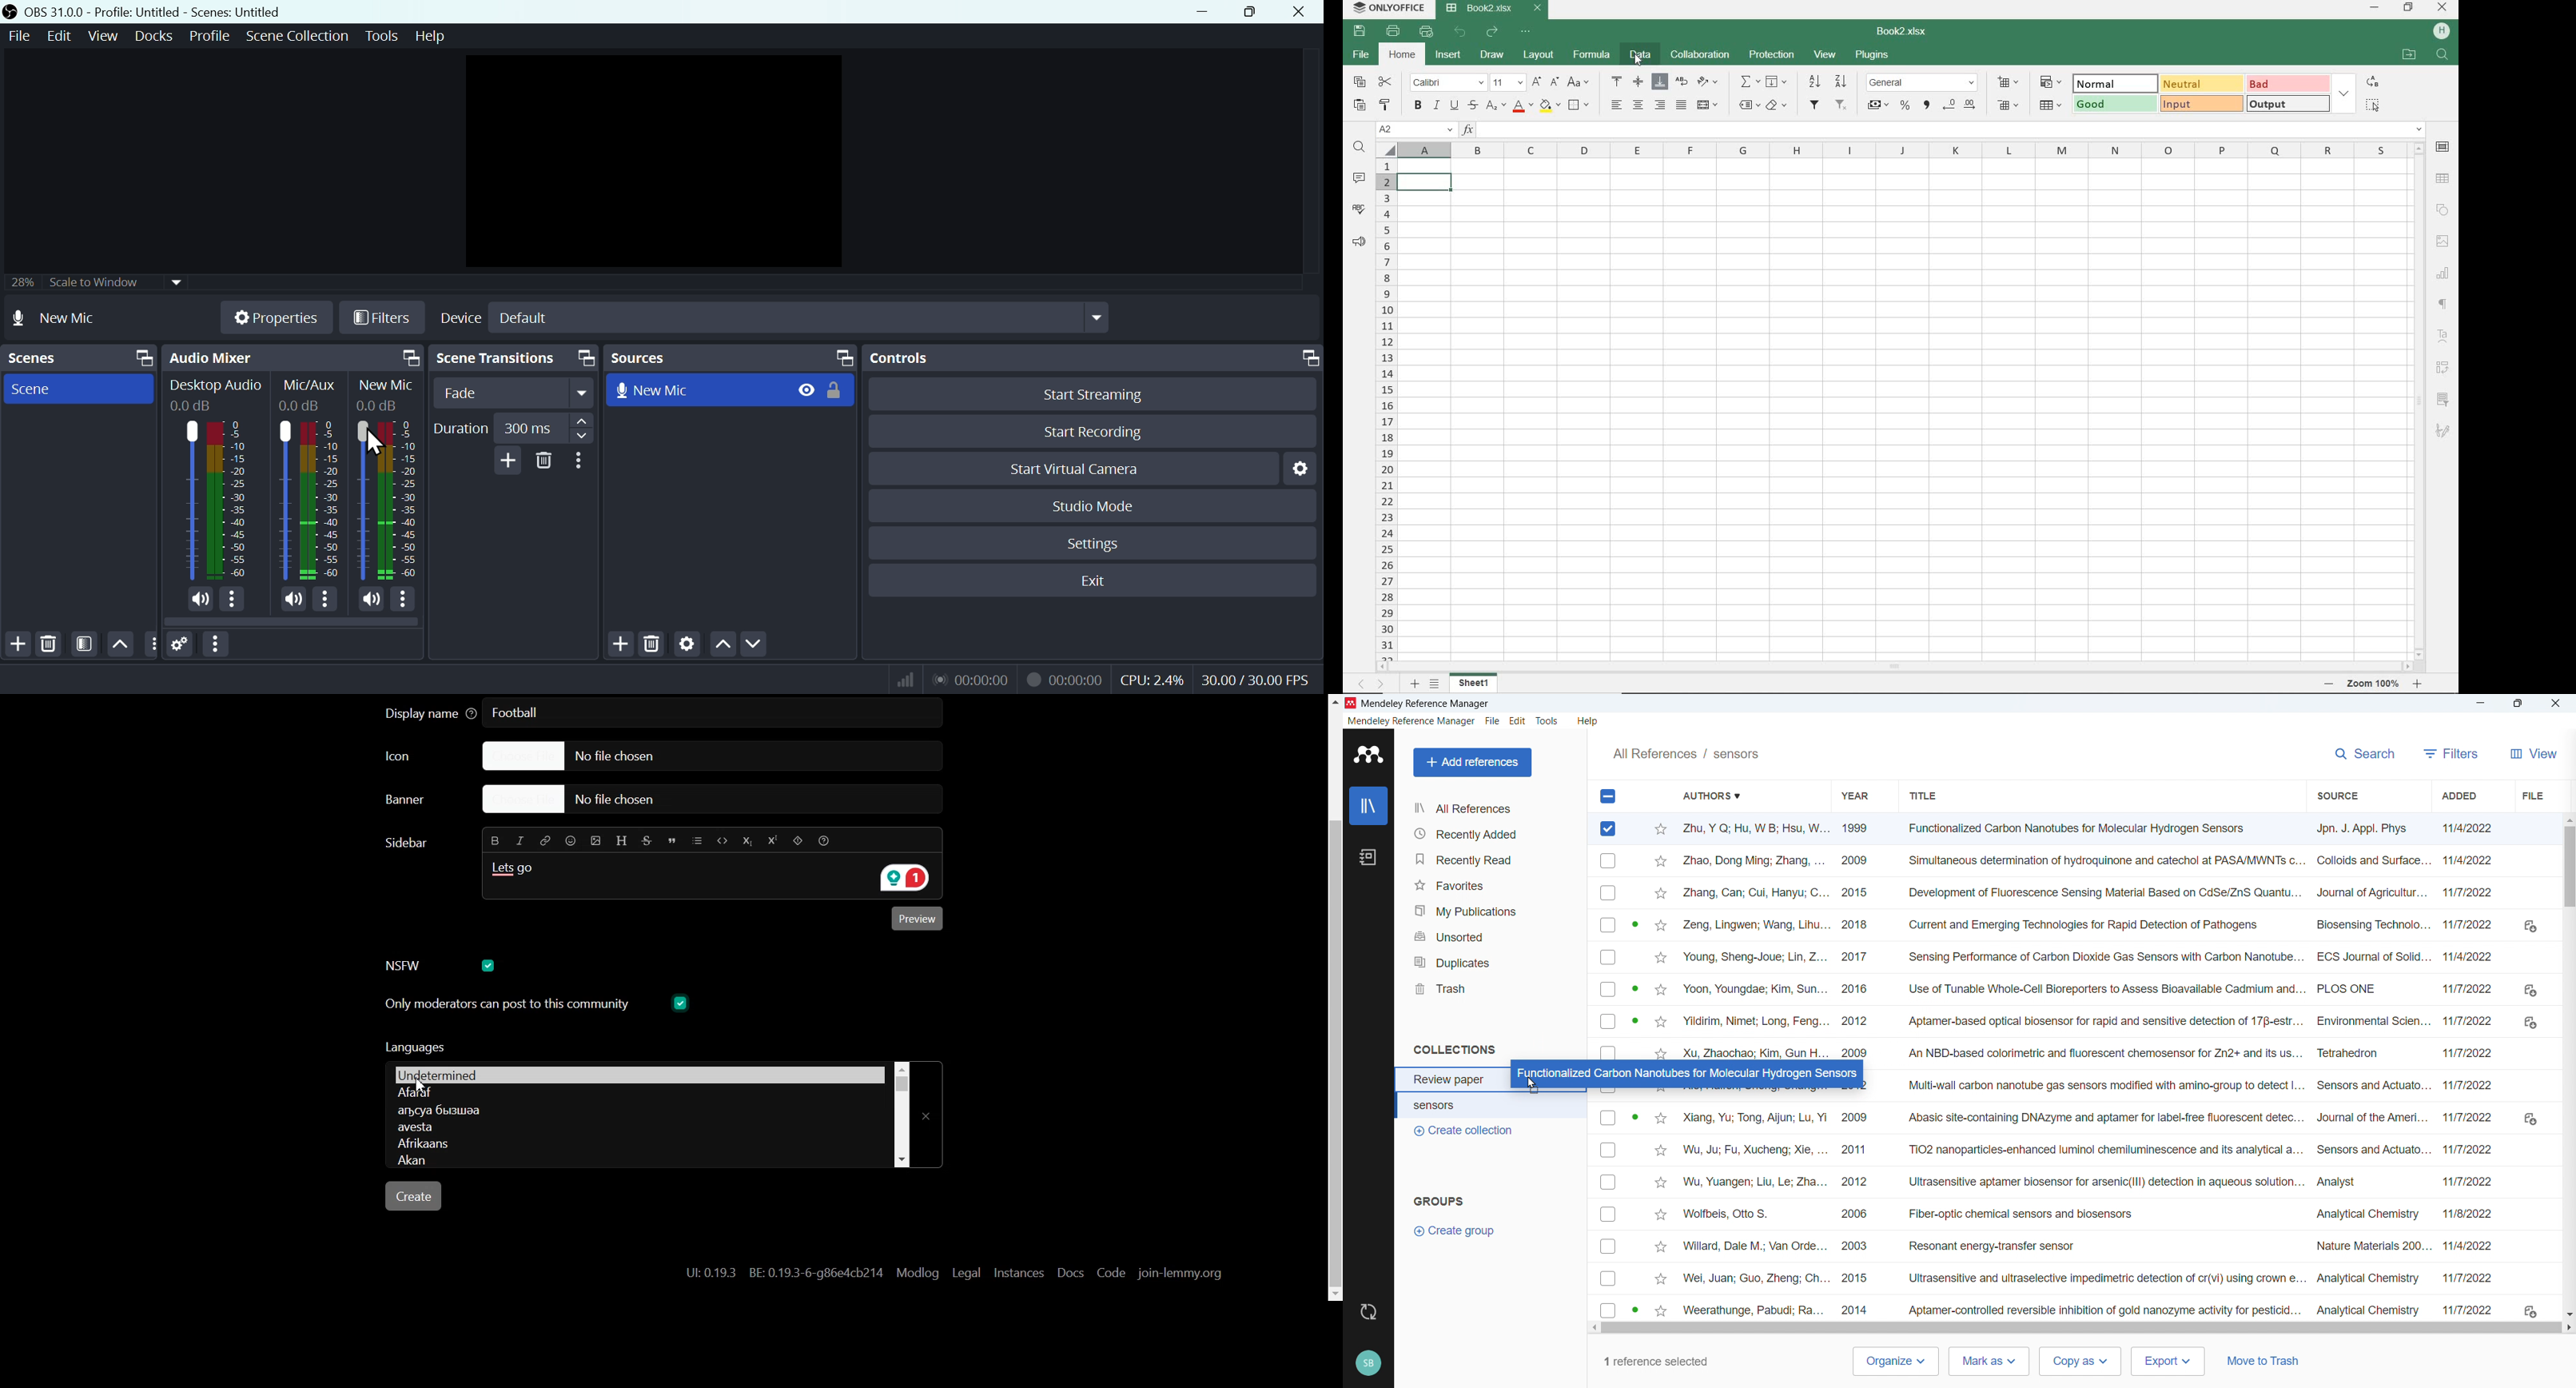  I want to click on Mic/Aux, so click(321, 499).